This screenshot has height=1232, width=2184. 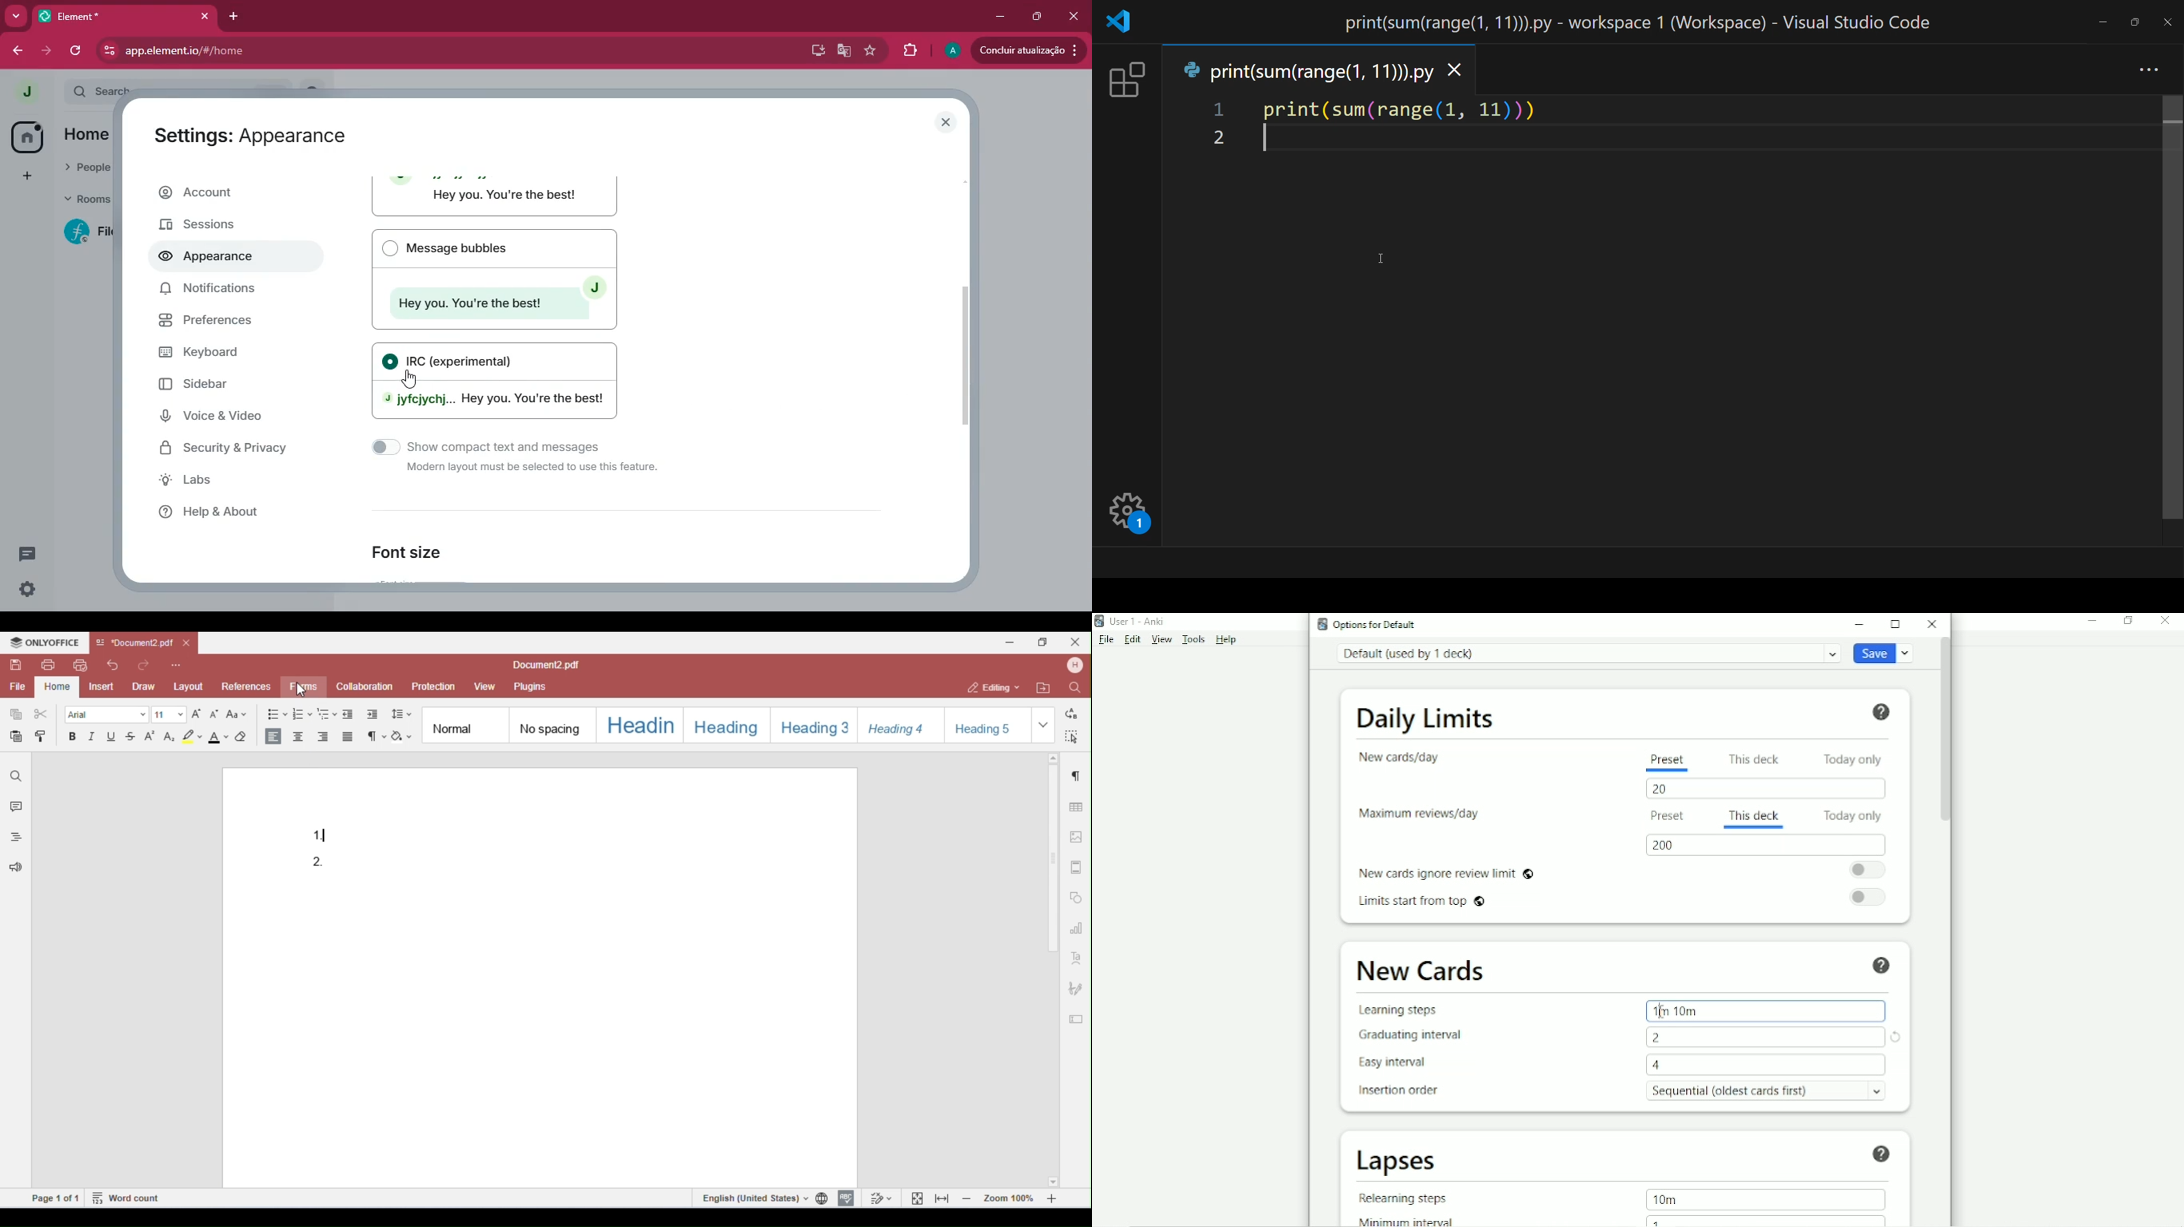 I want to click on close, so click(x=943, y=121).